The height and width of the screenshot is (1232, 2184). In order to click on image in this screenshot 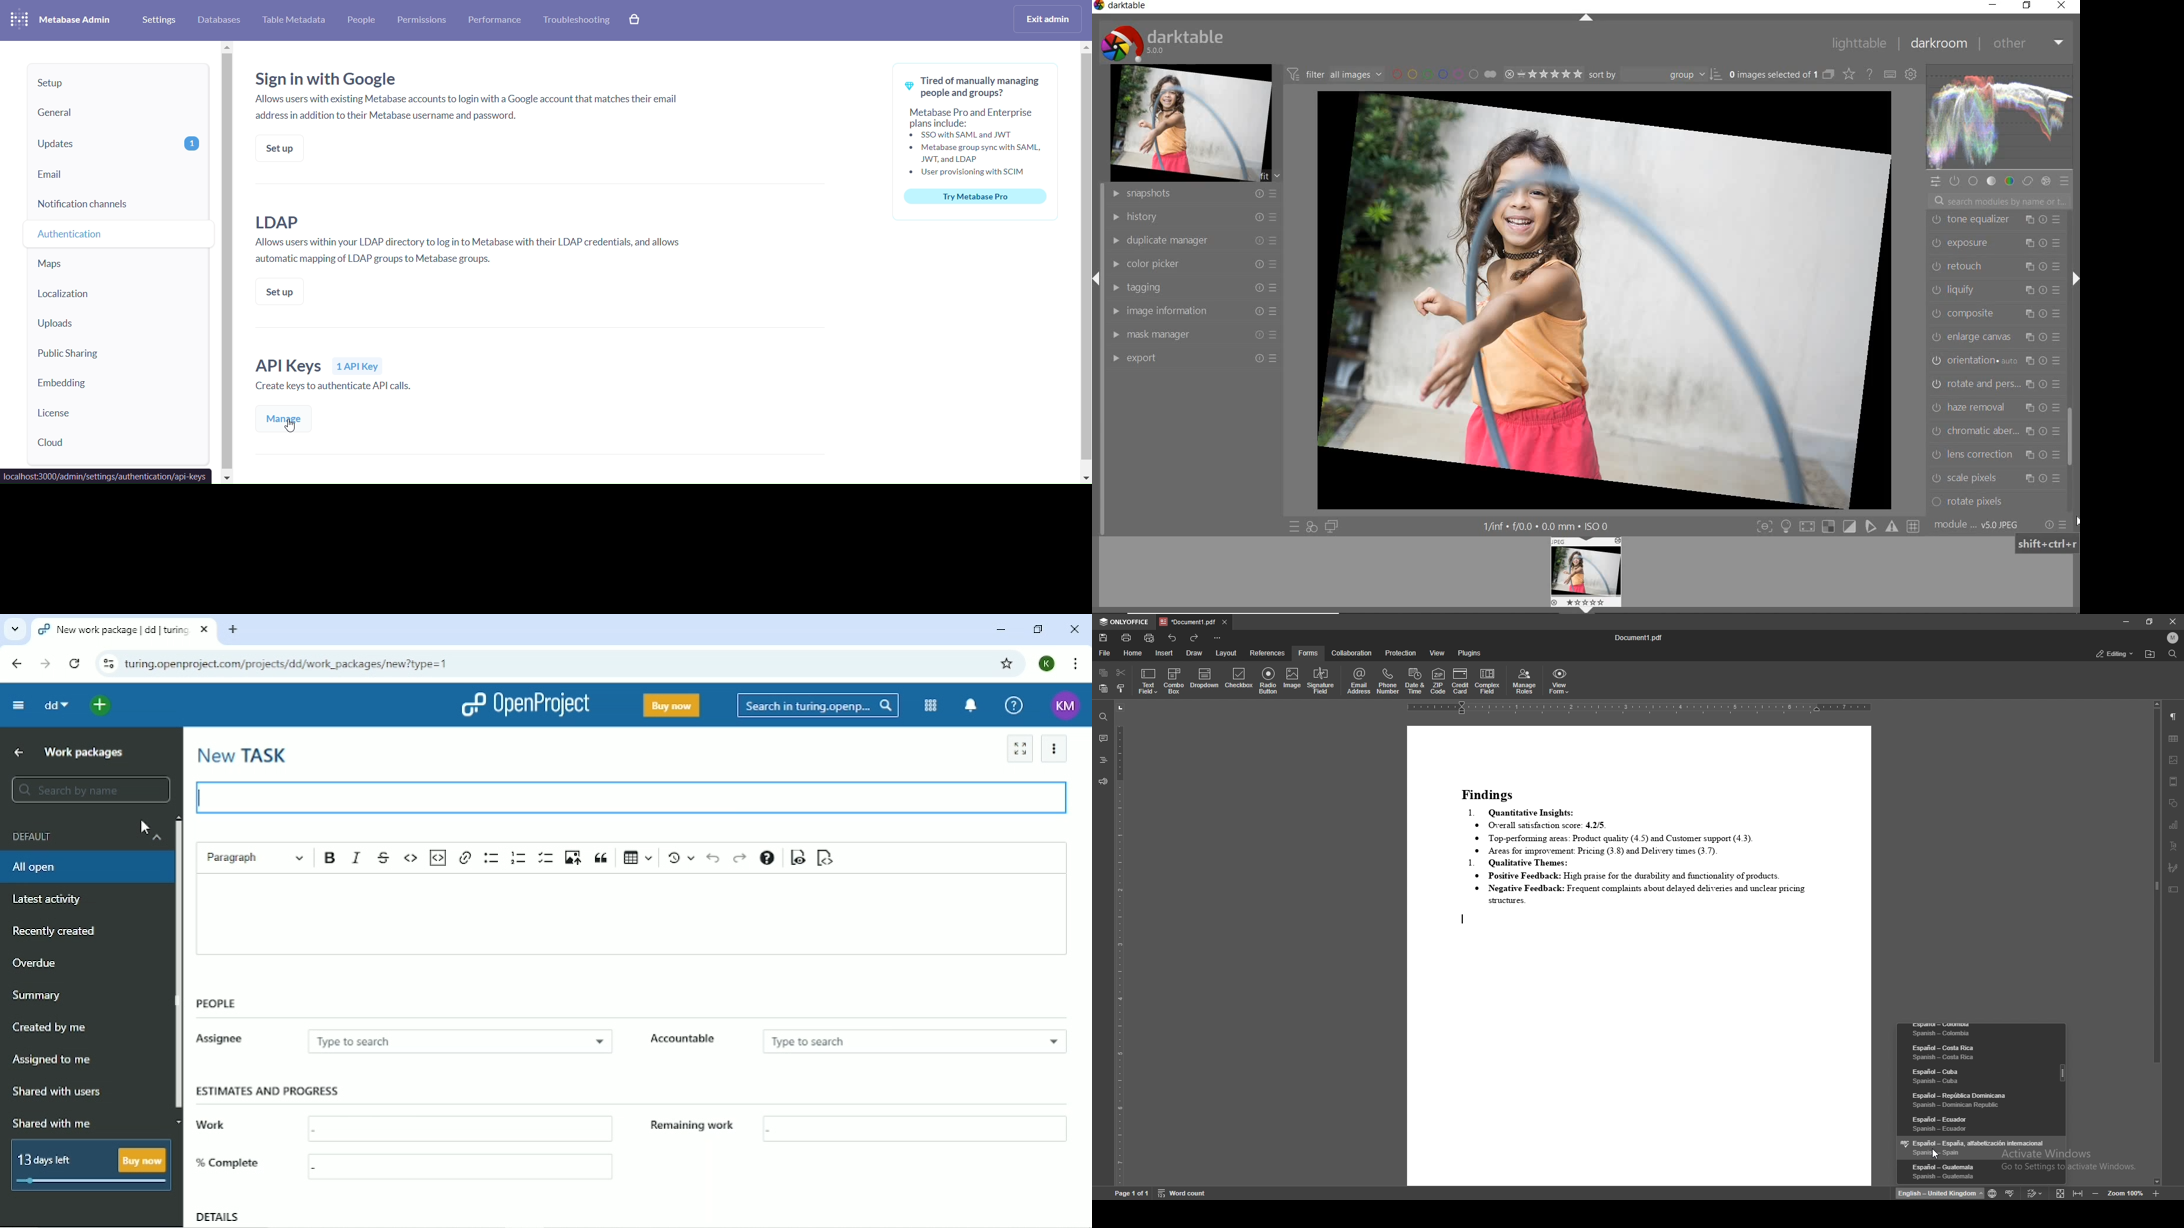, I will do `click(2174, 760)`.